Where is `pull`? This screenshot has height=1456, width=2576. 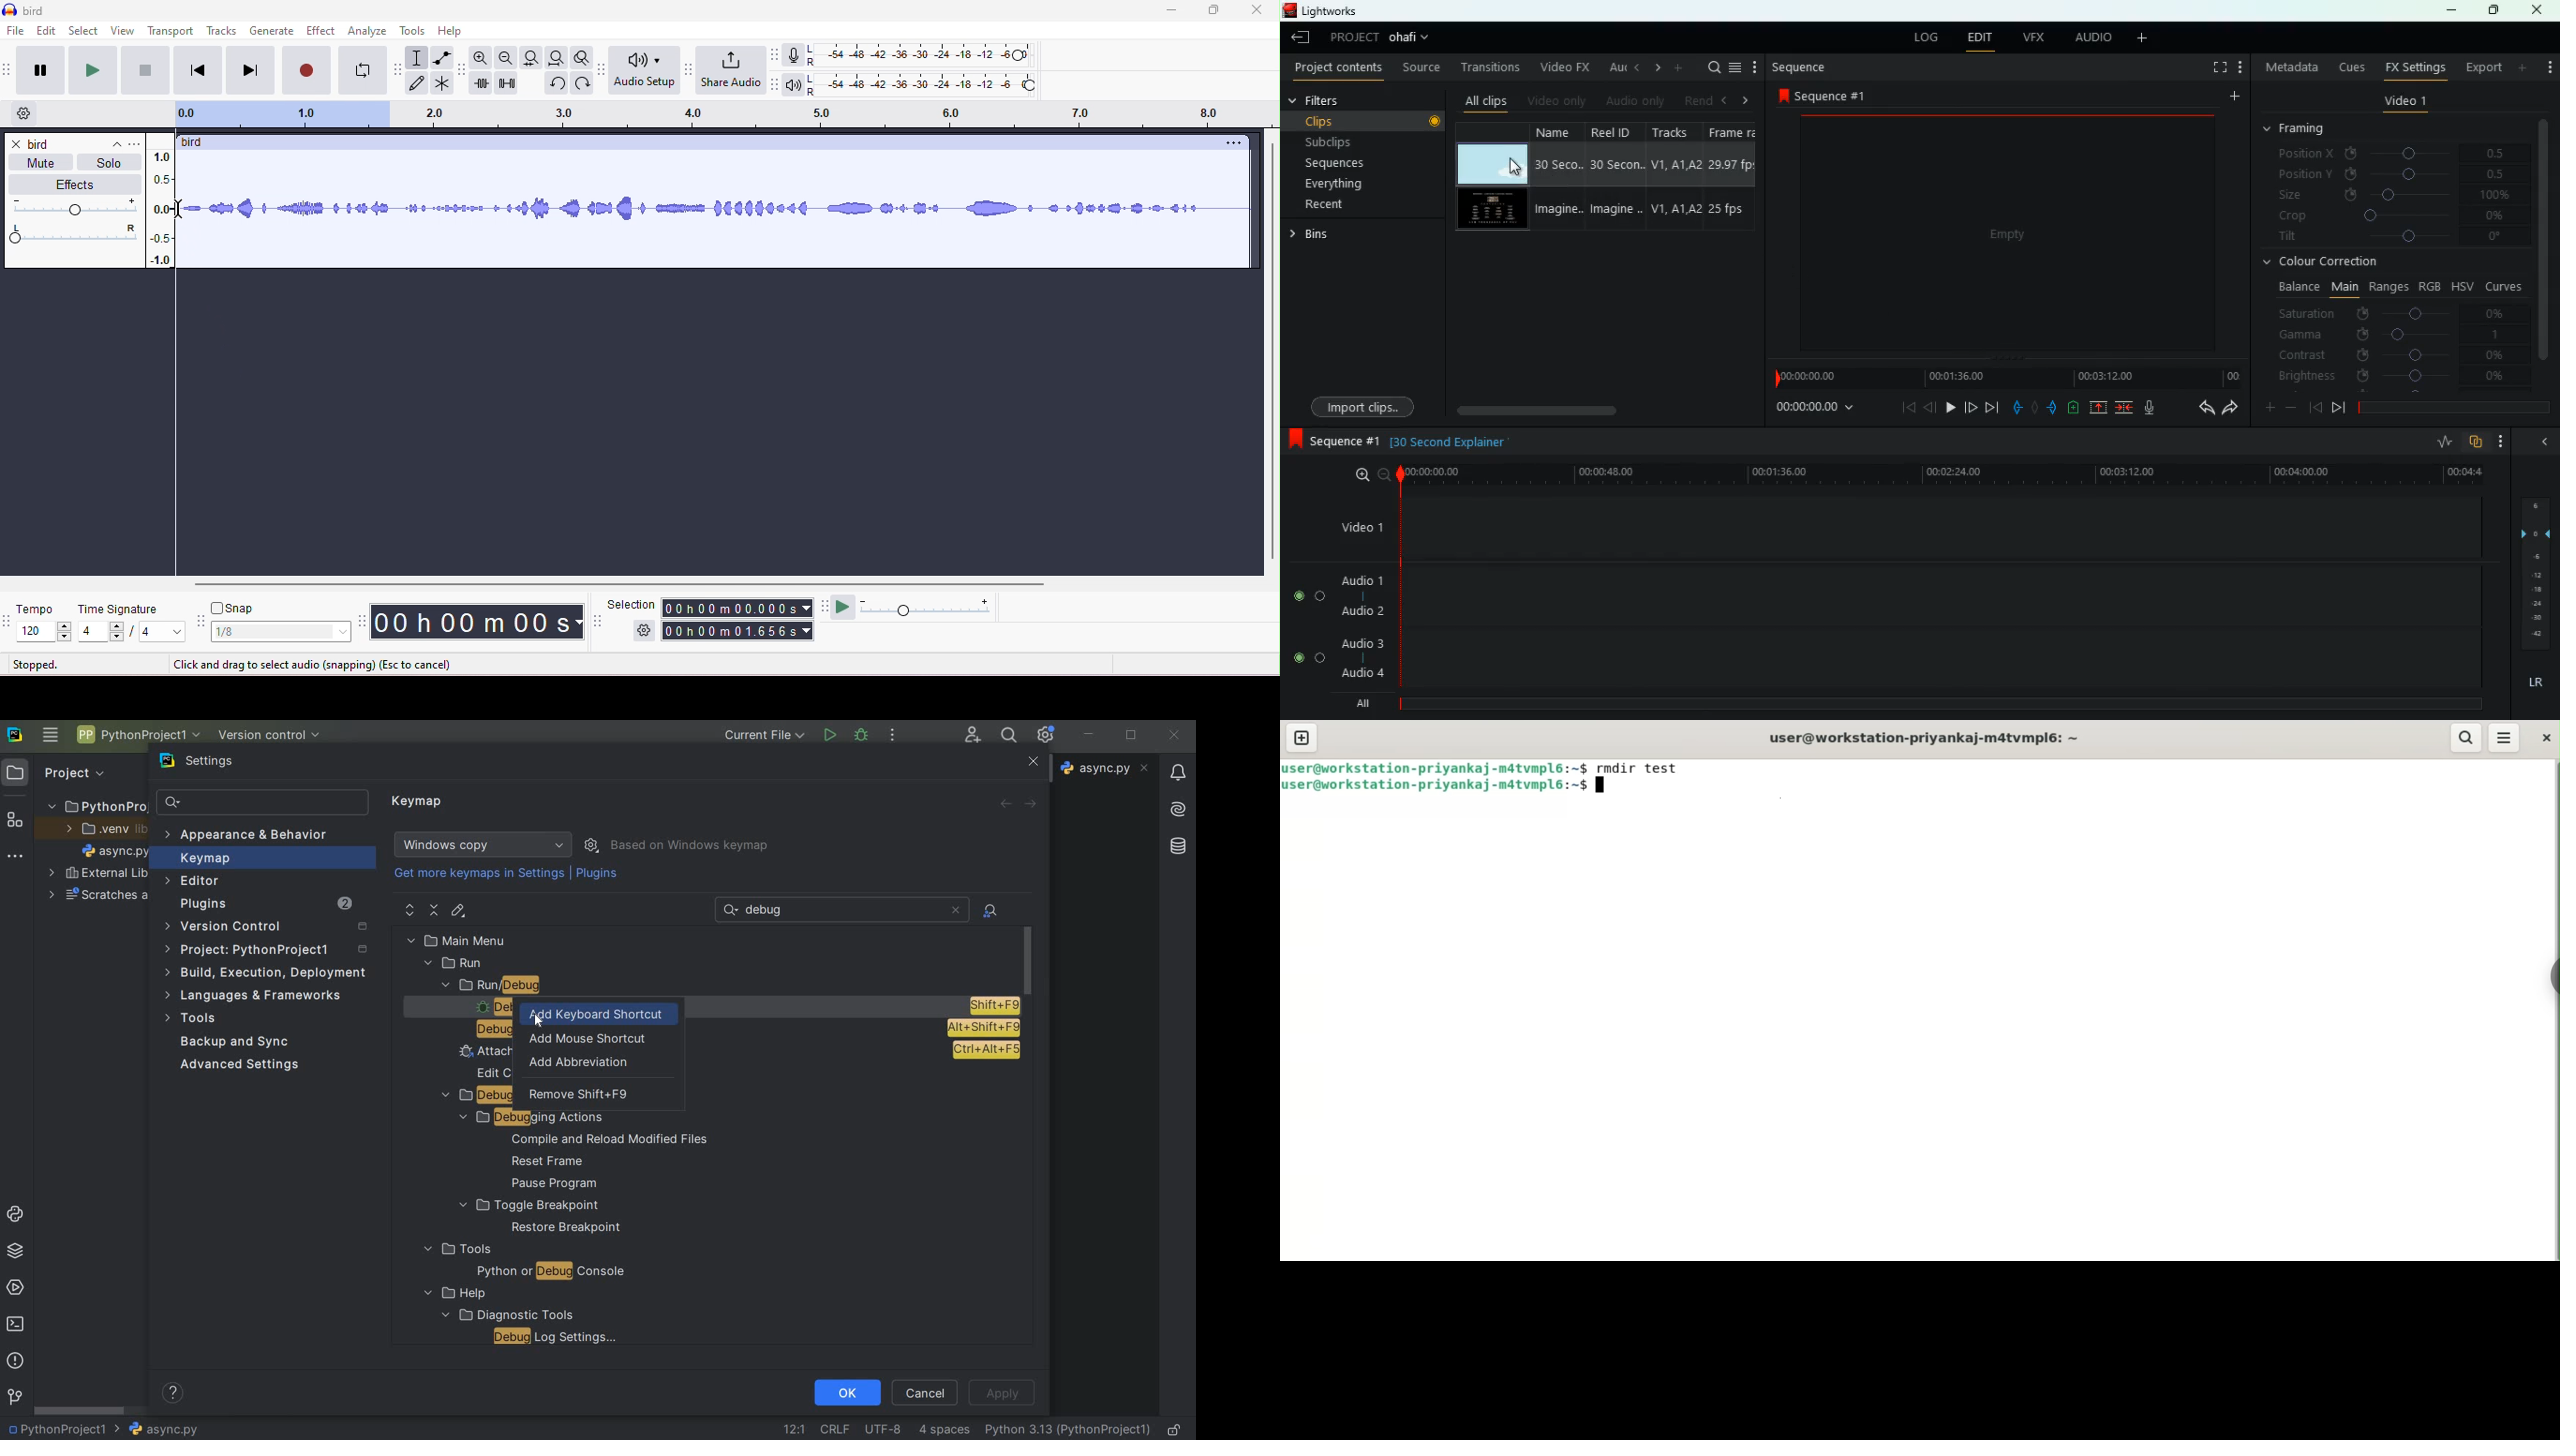 pull is located at coordinates (2017, 408).